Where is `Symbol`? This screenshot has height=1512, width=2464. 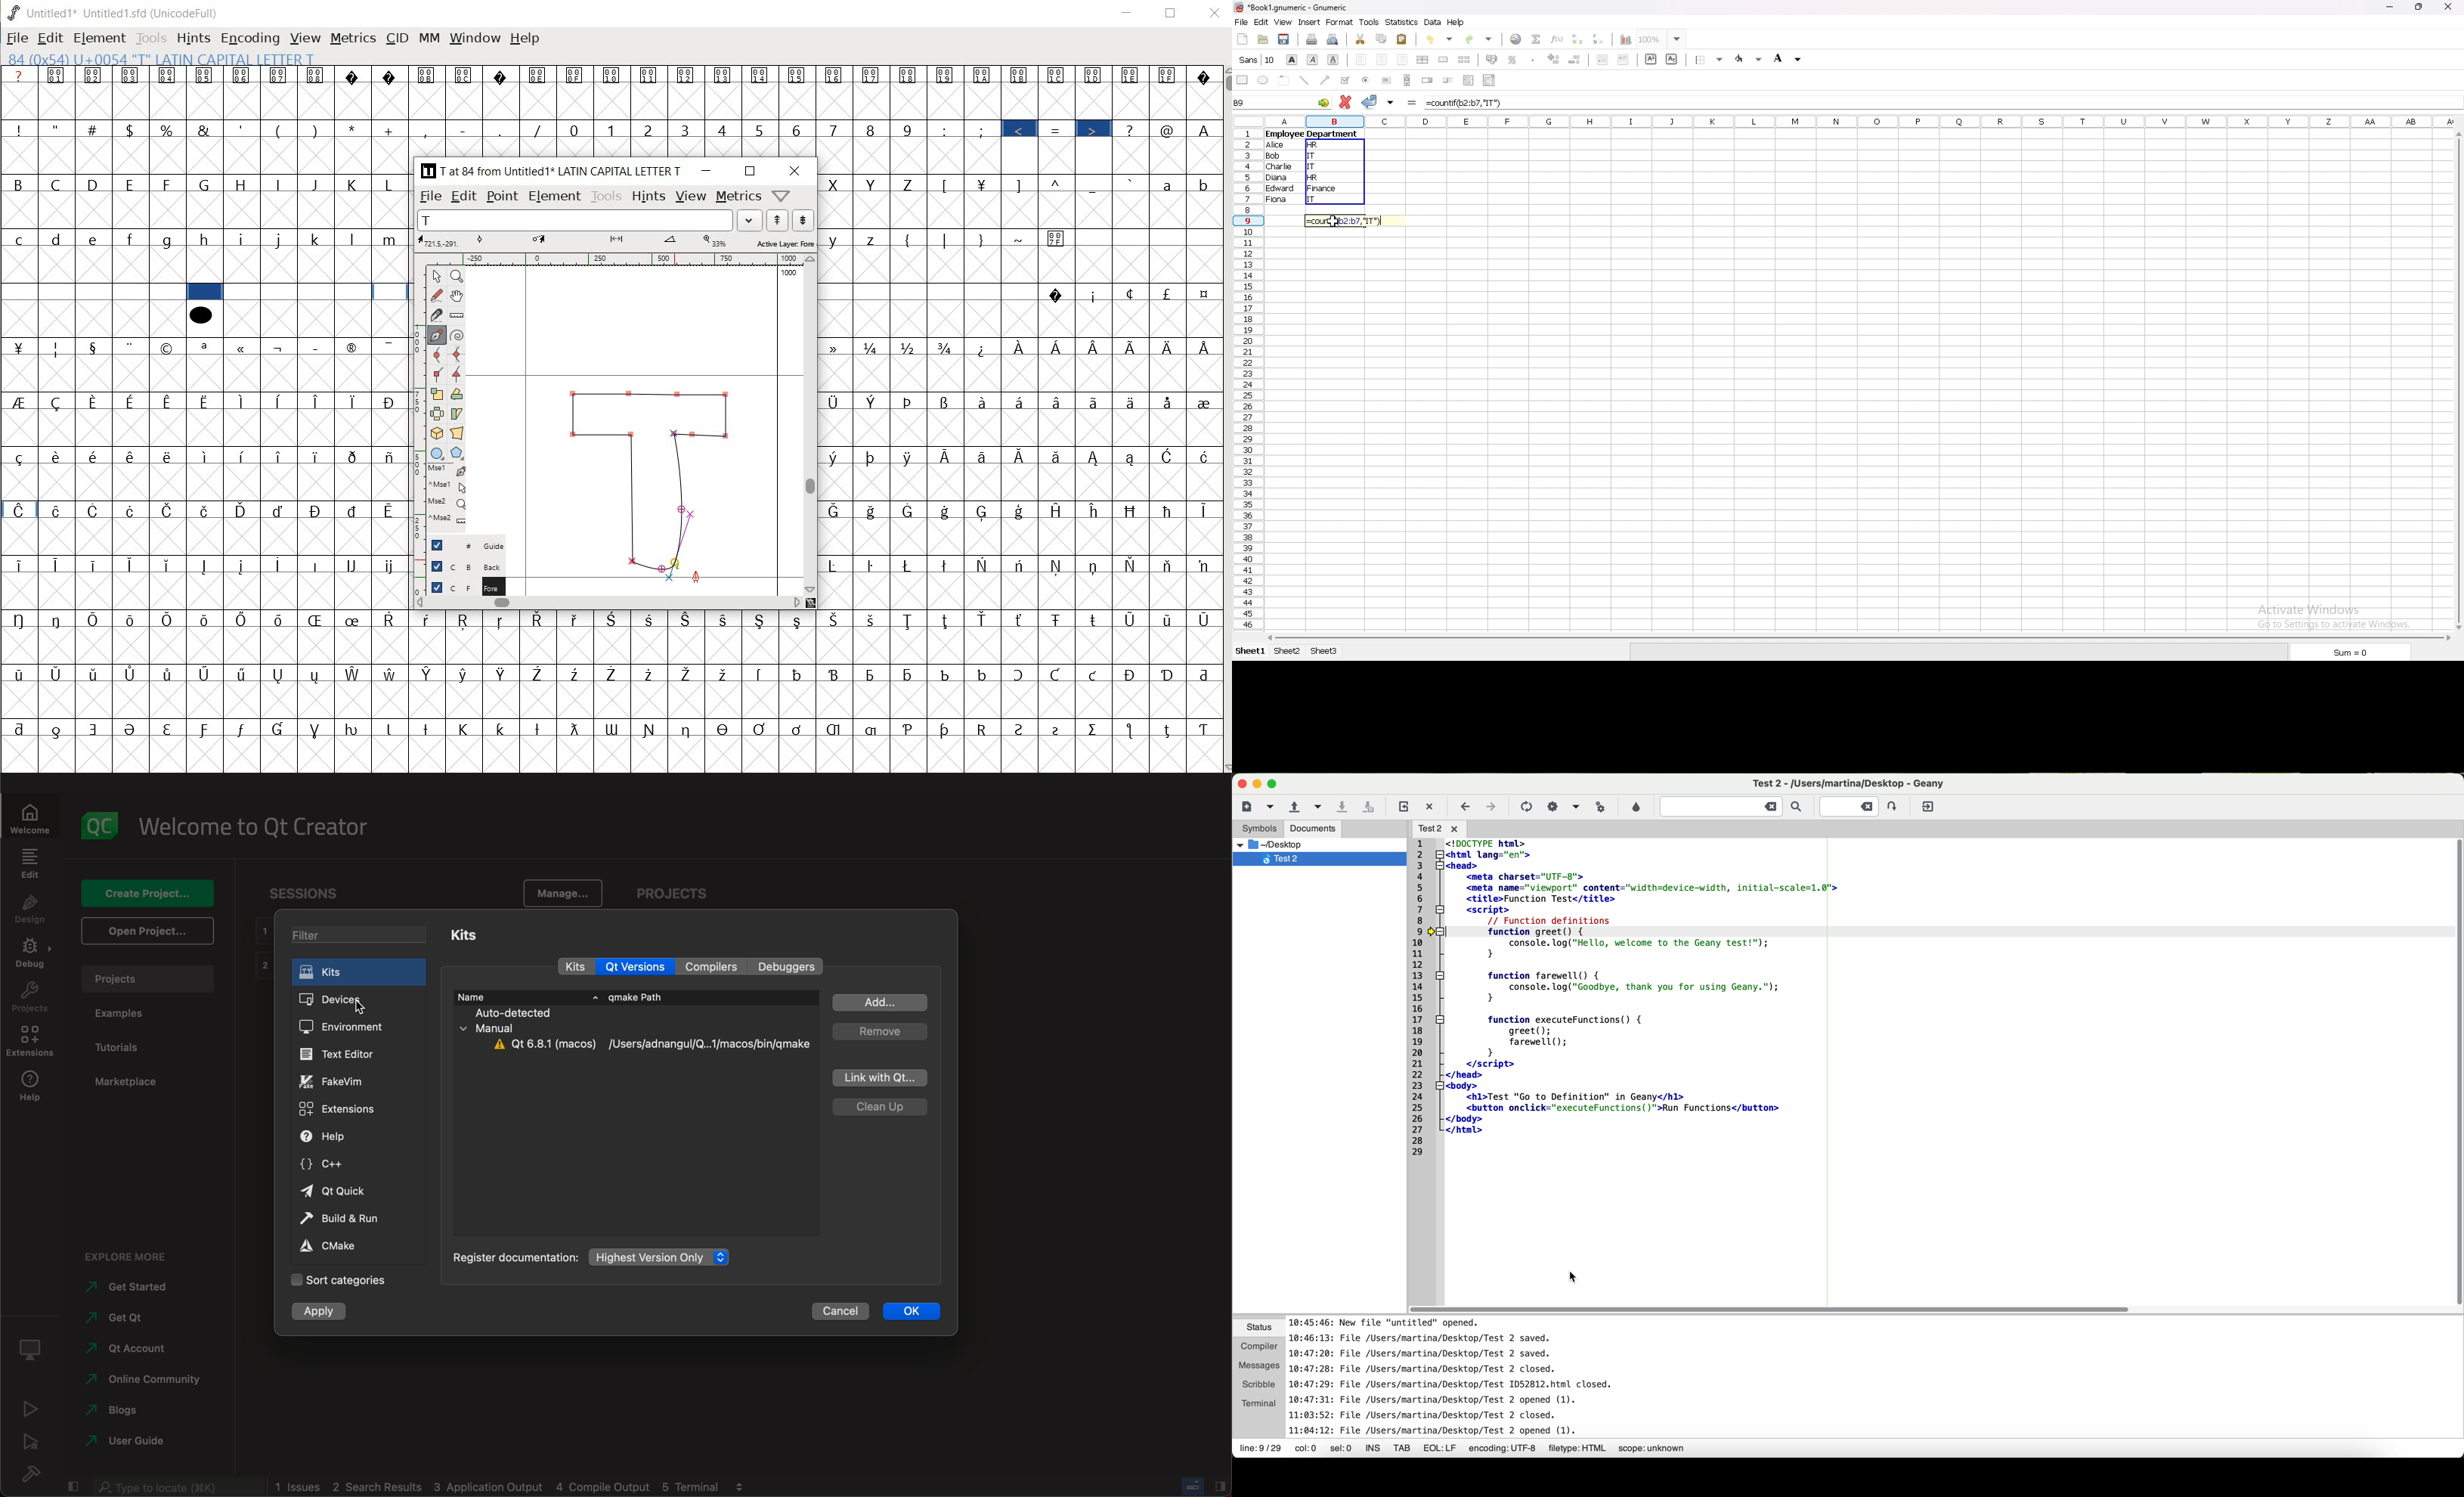
Symbol is located at coordinates (317, 401).